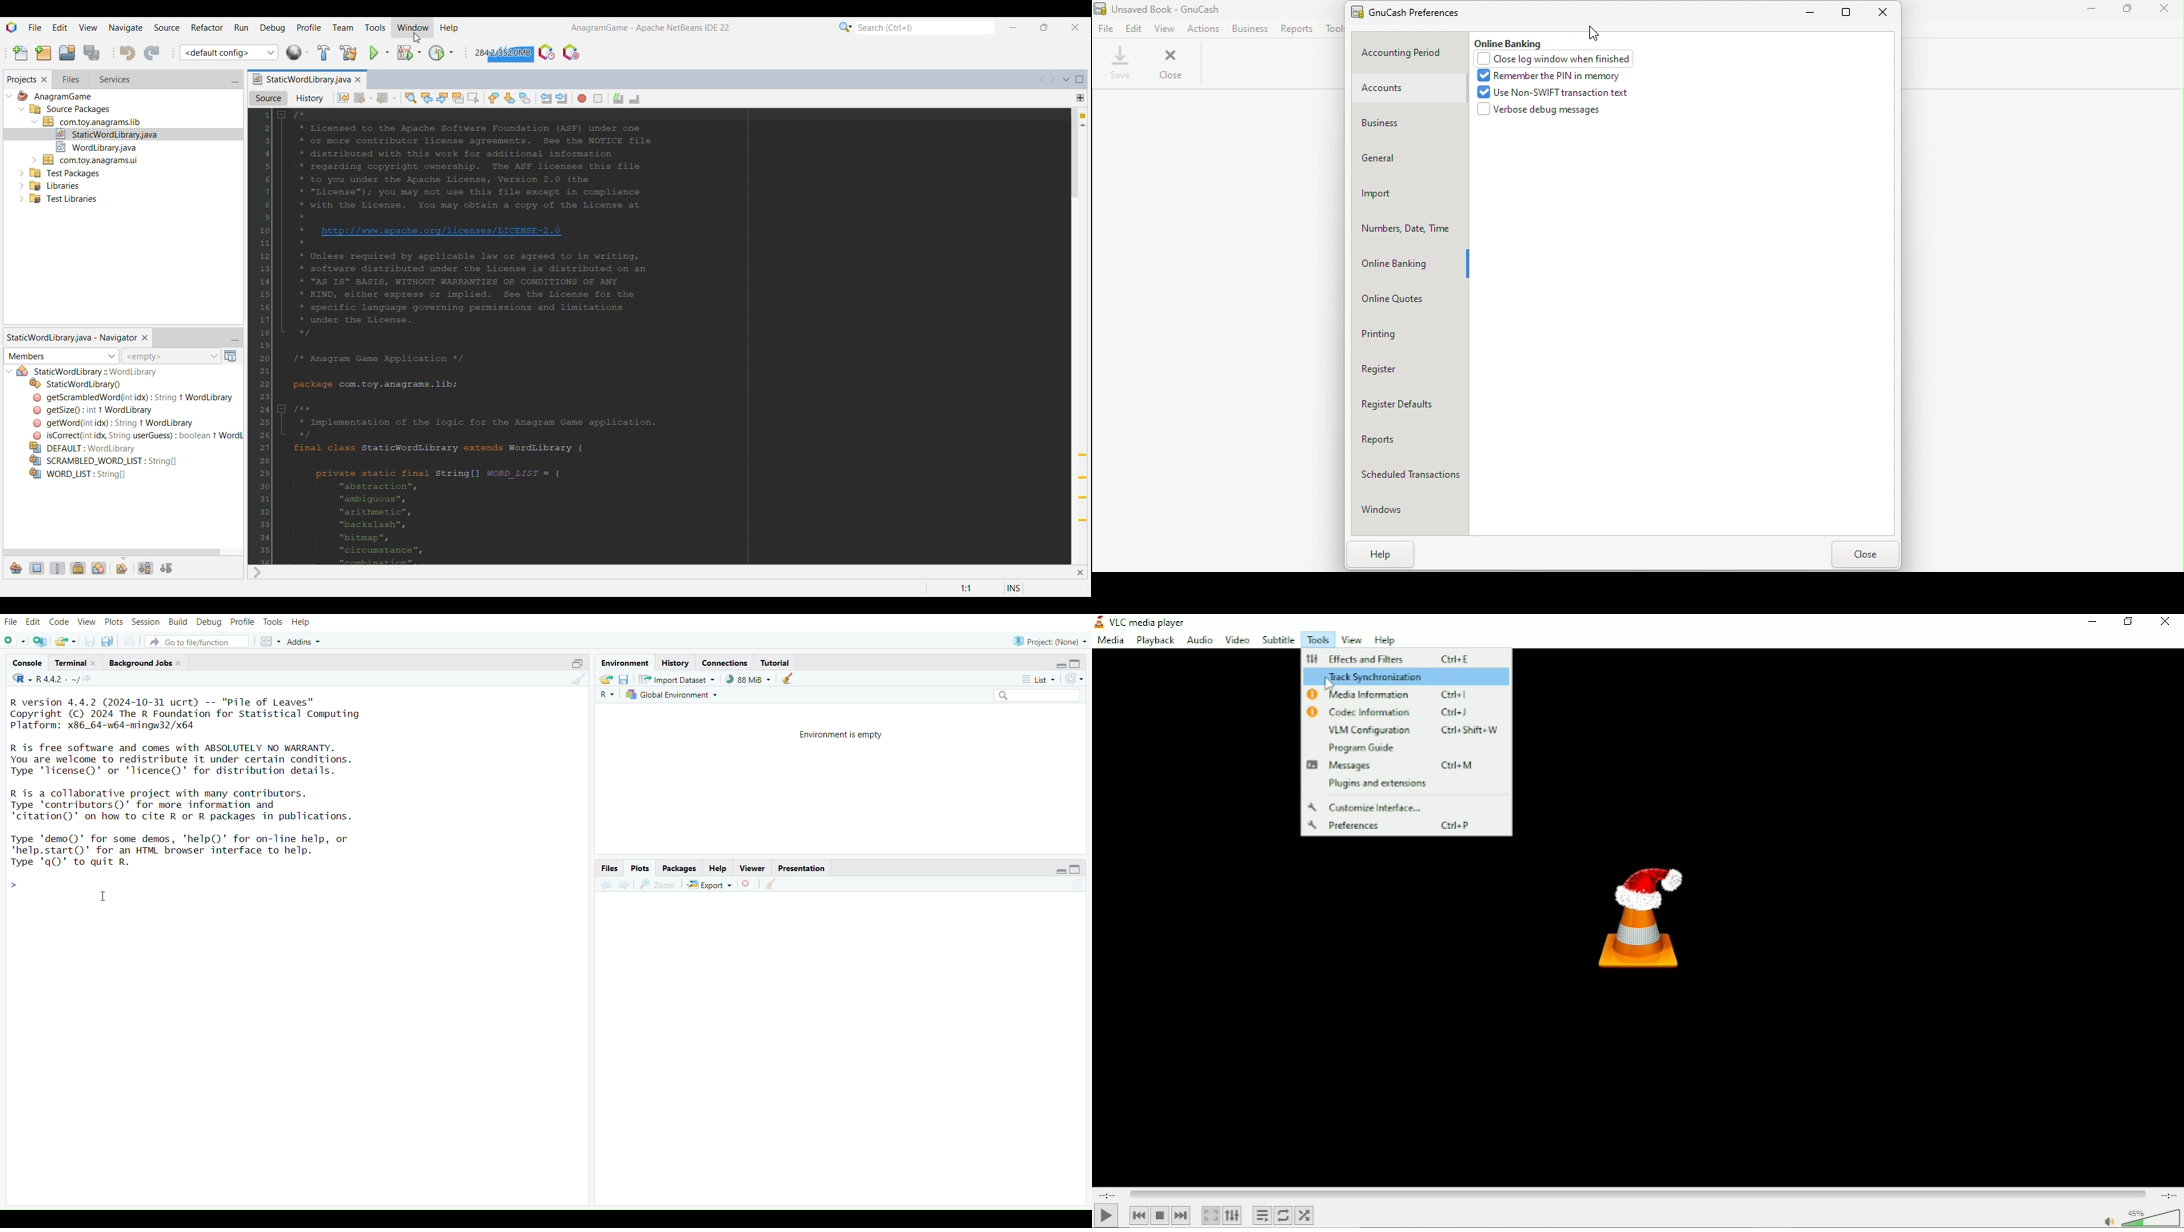  Describe the element at coordinates (105, 898) in the screenshot. I see `cursor` at that location.